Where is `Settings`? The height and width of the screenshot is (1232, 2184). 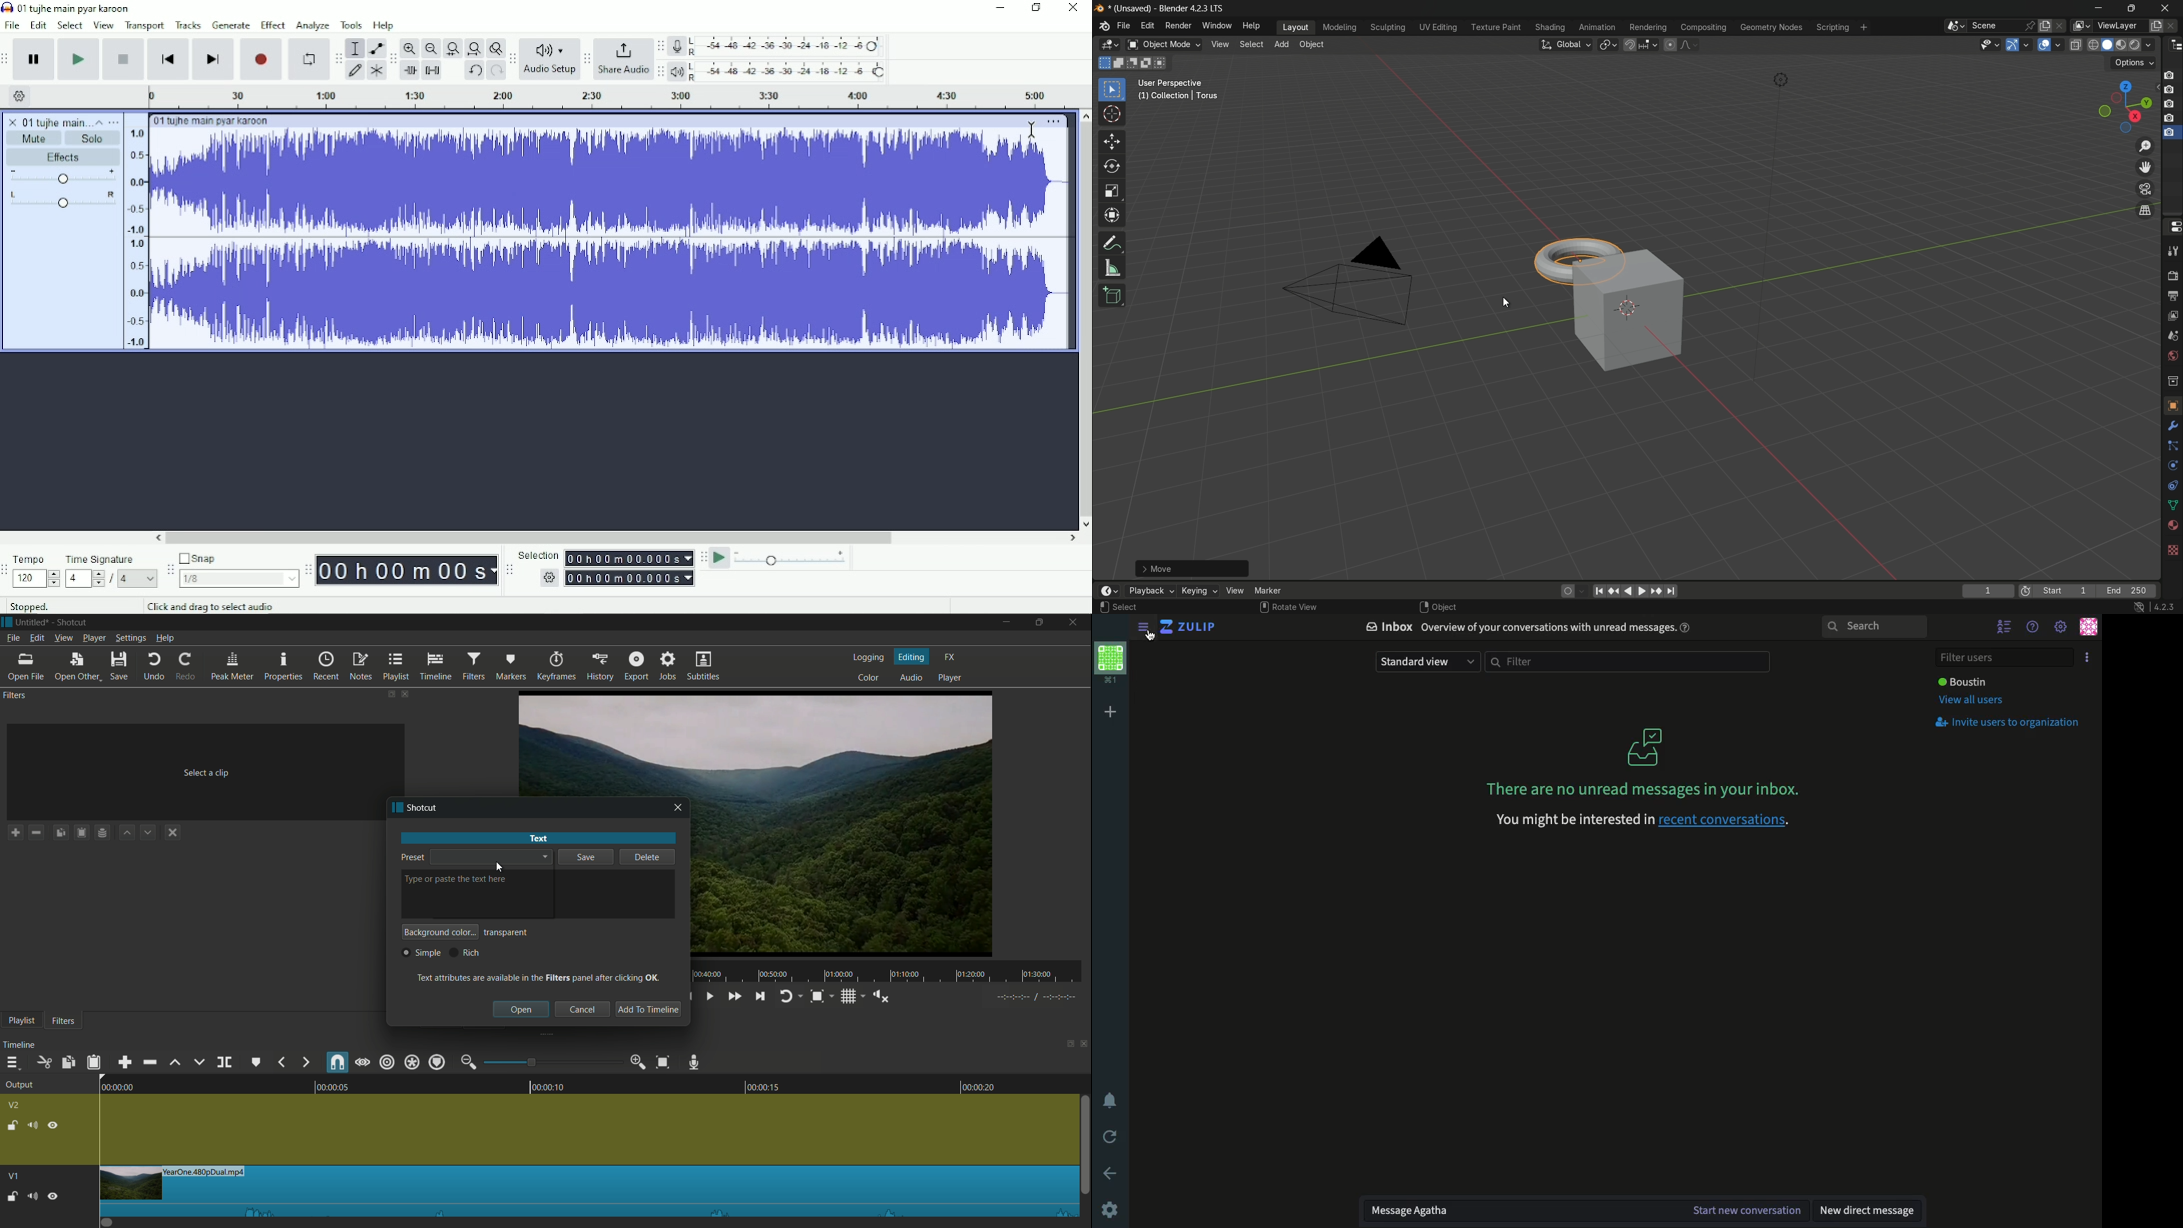 Settings is located at coordinates (1111, 1209).